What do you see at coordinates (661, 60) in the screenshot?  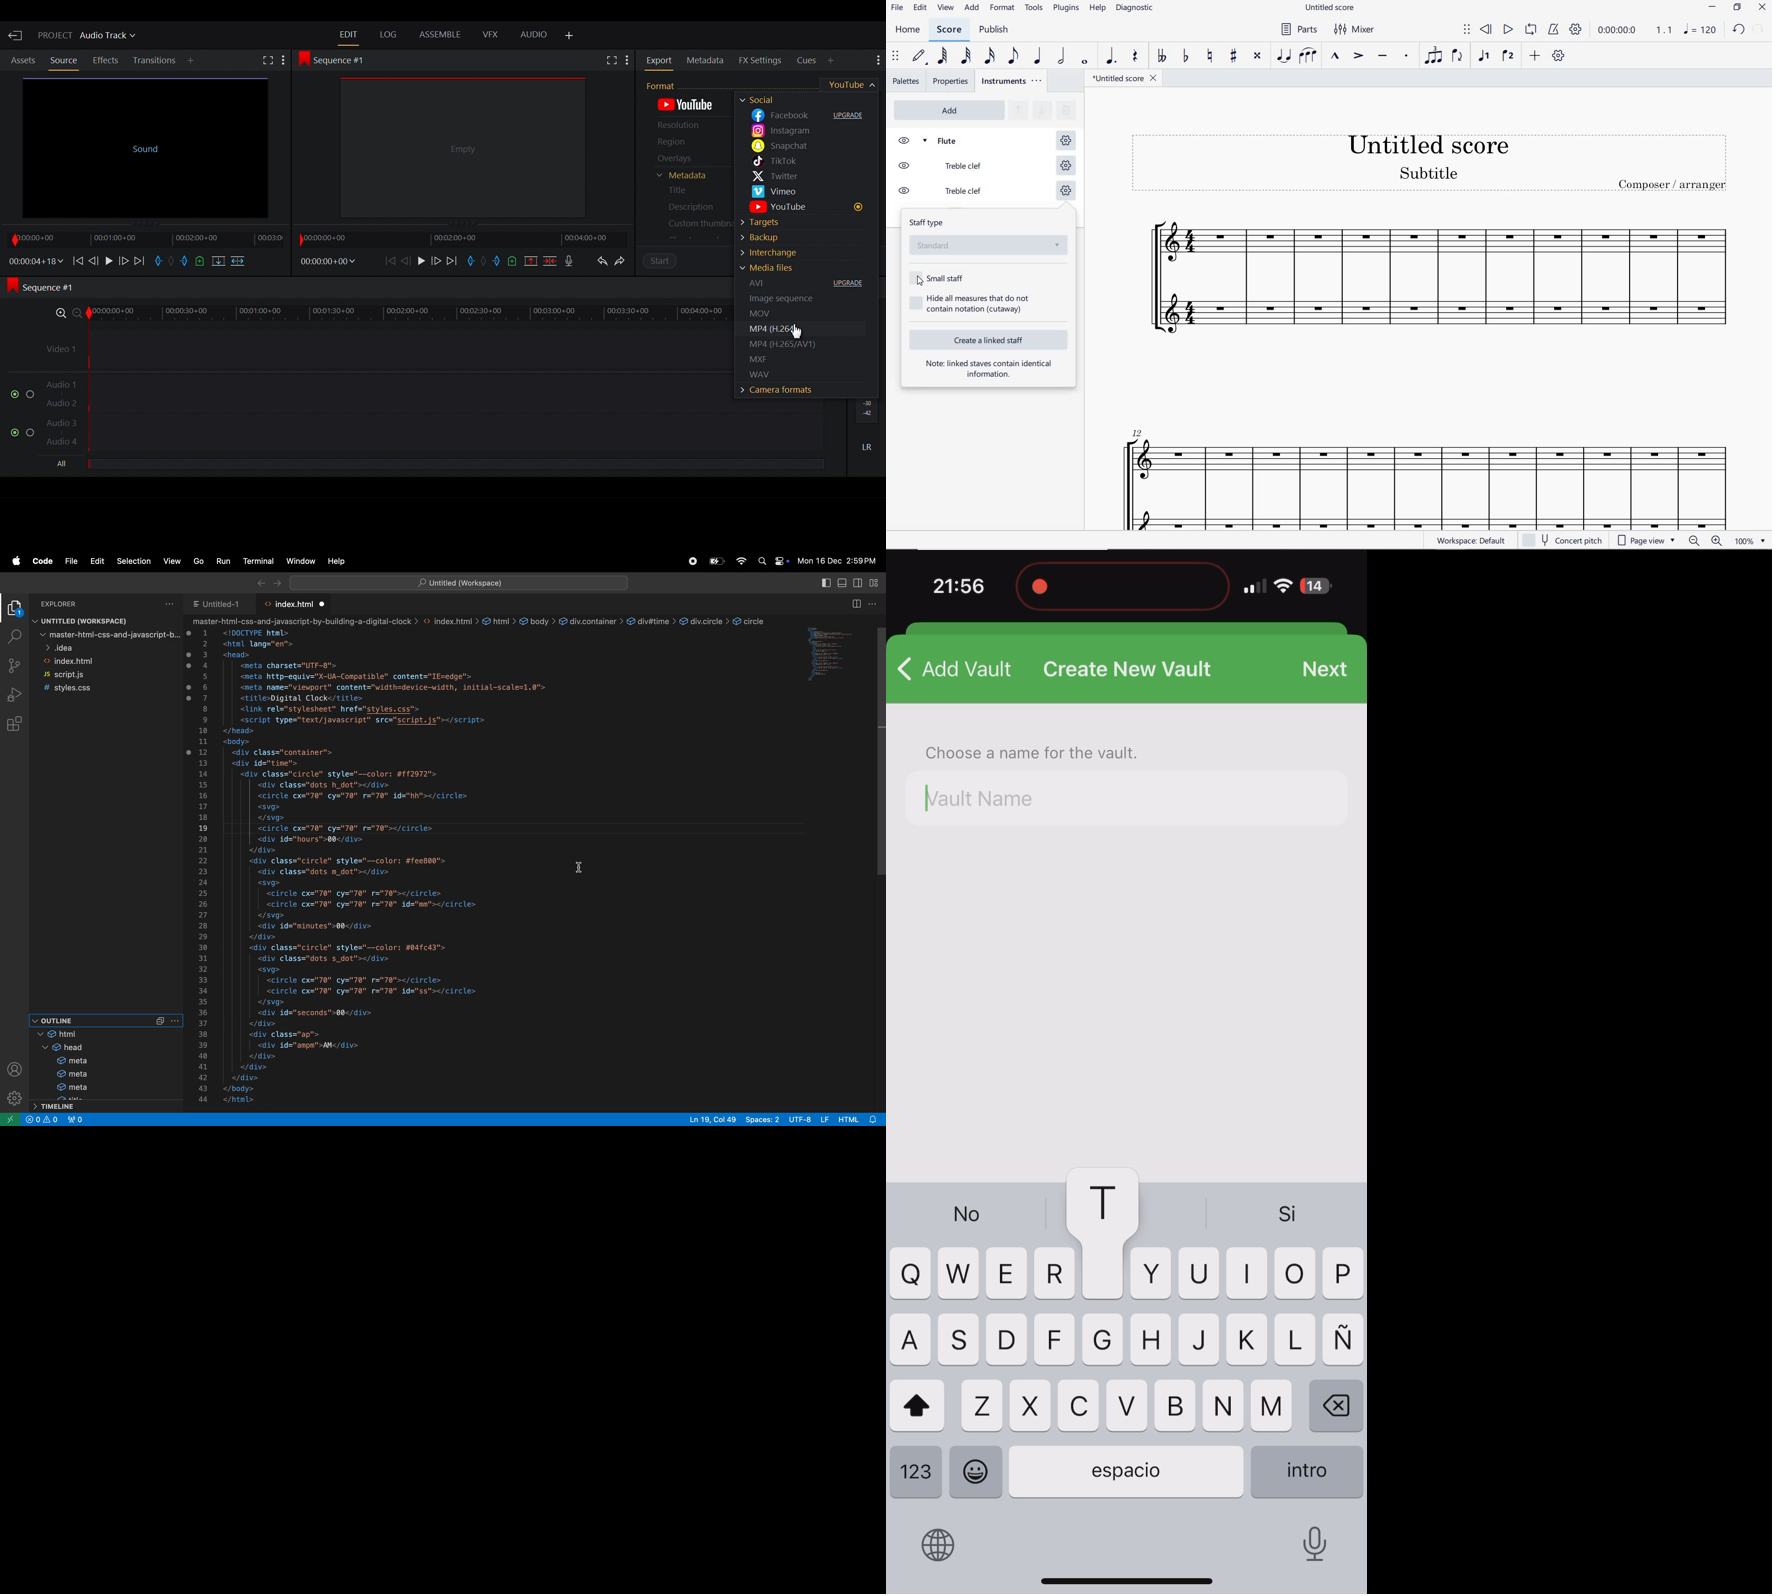 I see `Export` at bounding box center [661, 60].